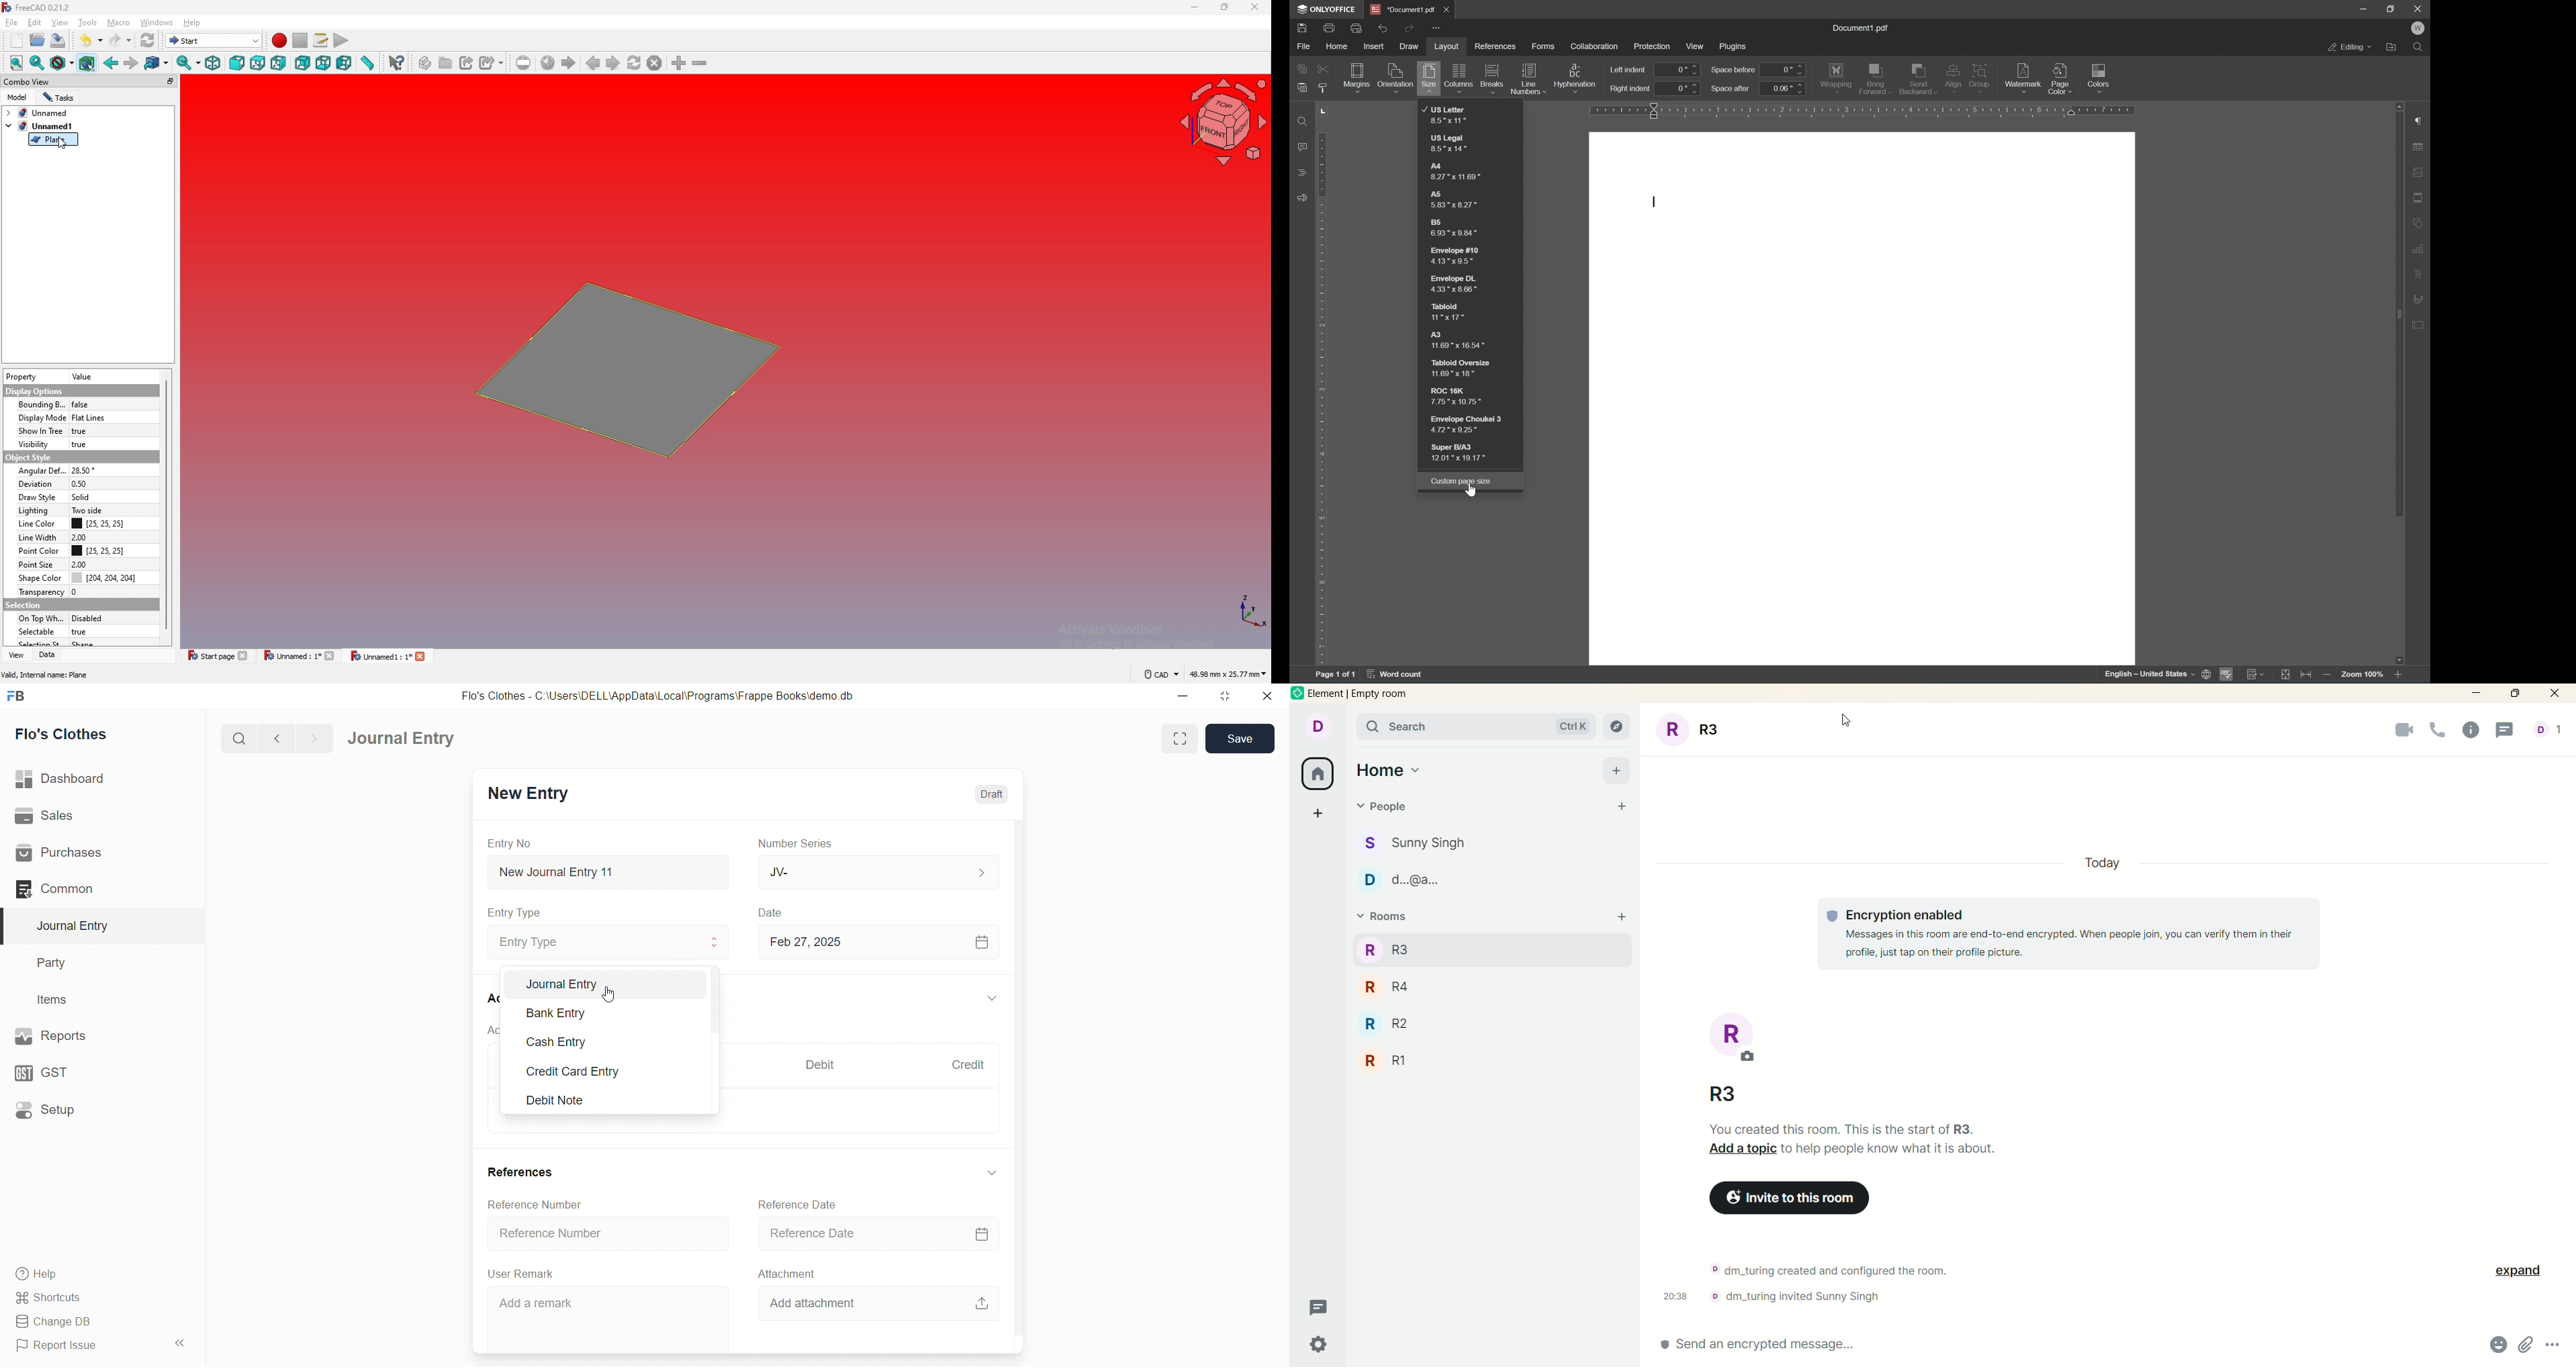 This screenshot has width=2576, height=1372. What do you see at coordinates (57, 999) in the screenshot?
I see `Items` at bounding box center [57, 999].